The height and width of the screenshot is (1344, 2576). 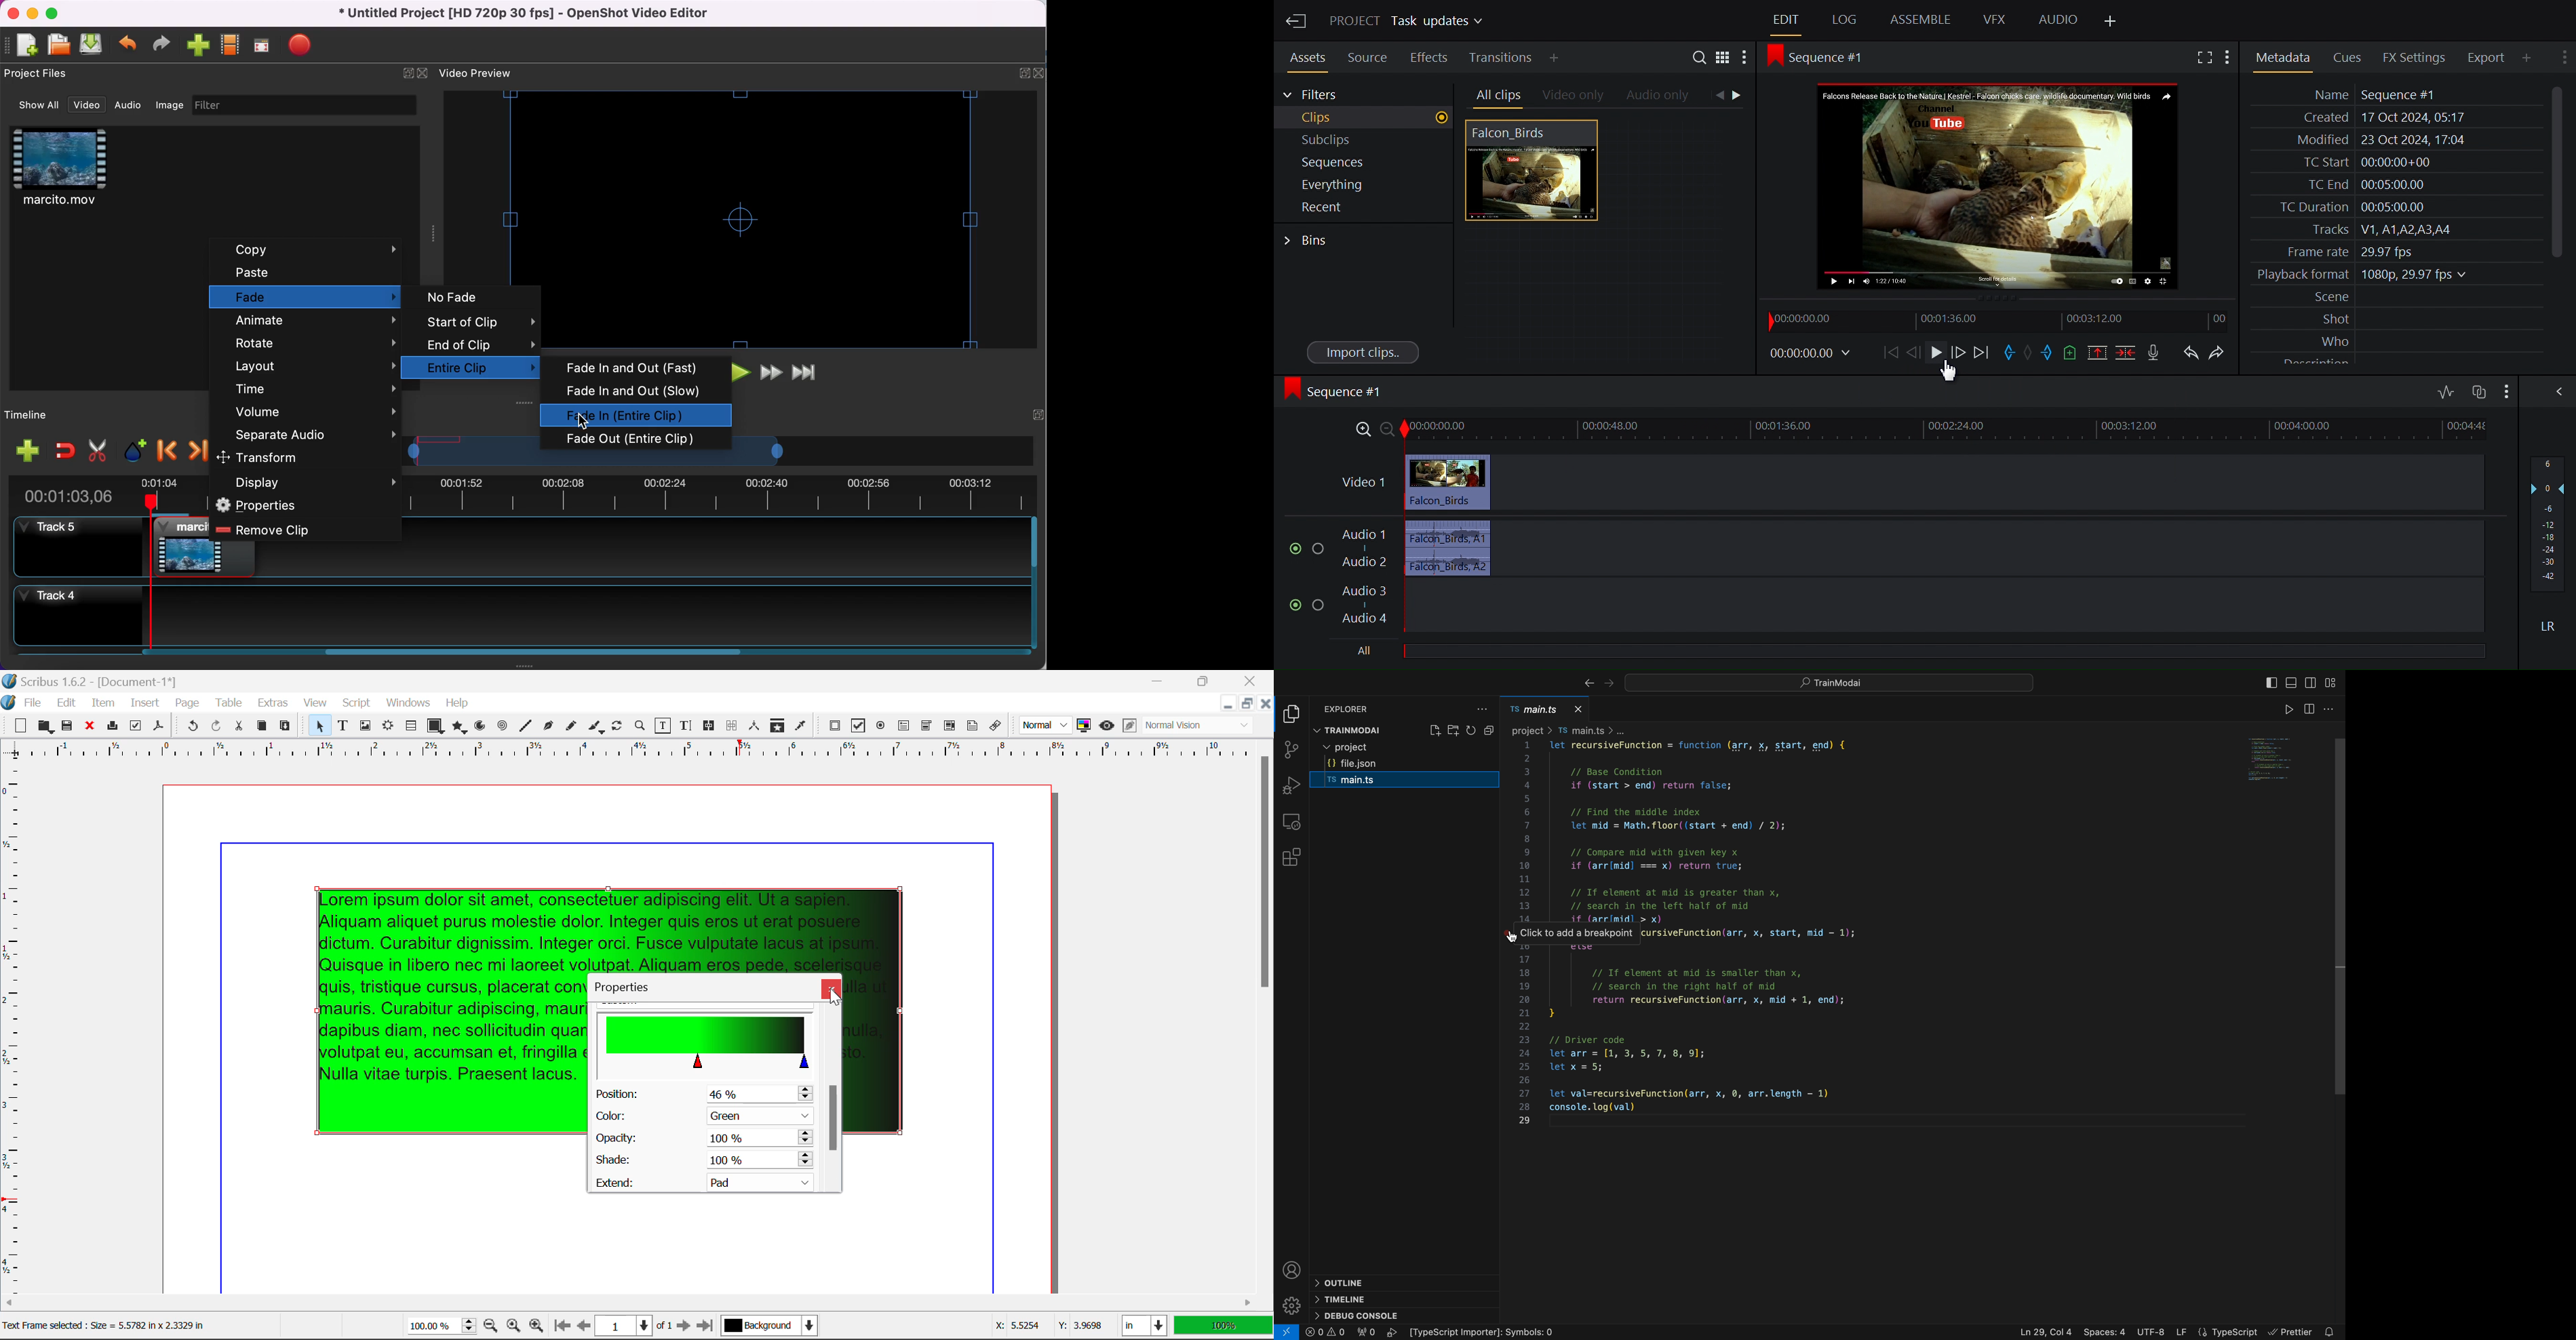 I want to click on timebar, so click(x=721, y=494).